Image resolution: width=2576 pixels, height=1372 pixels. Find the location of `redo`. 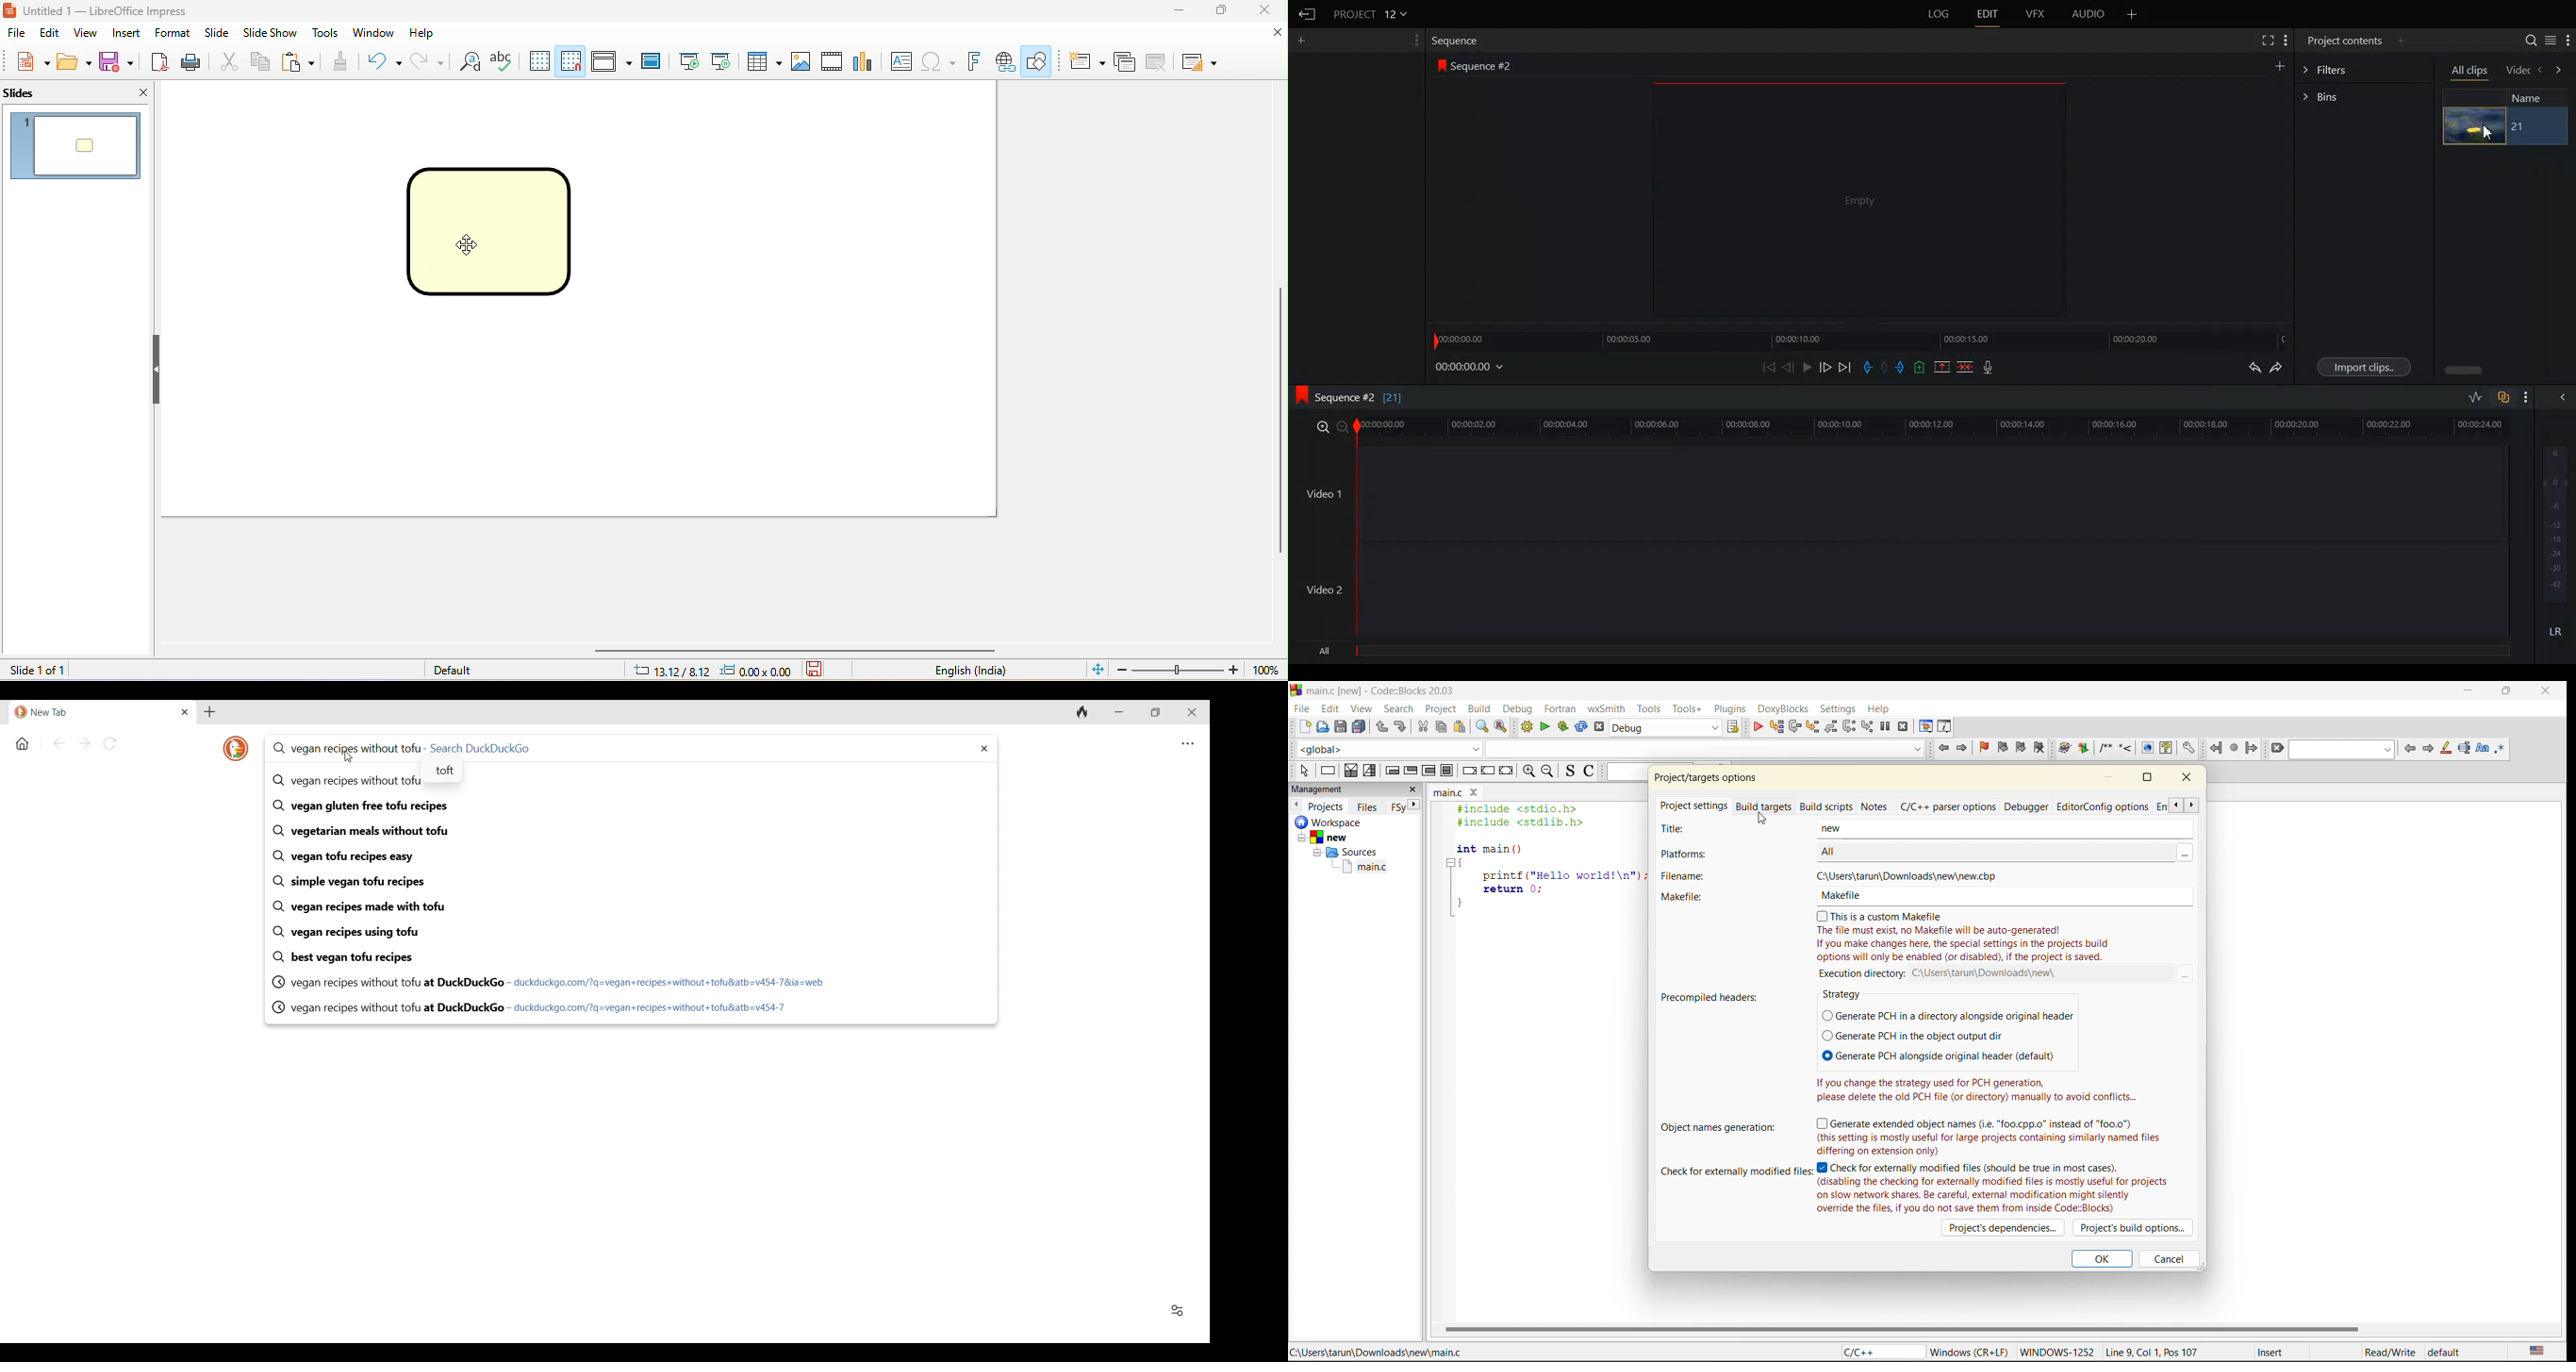

redo is located at coordinates (424, 60).